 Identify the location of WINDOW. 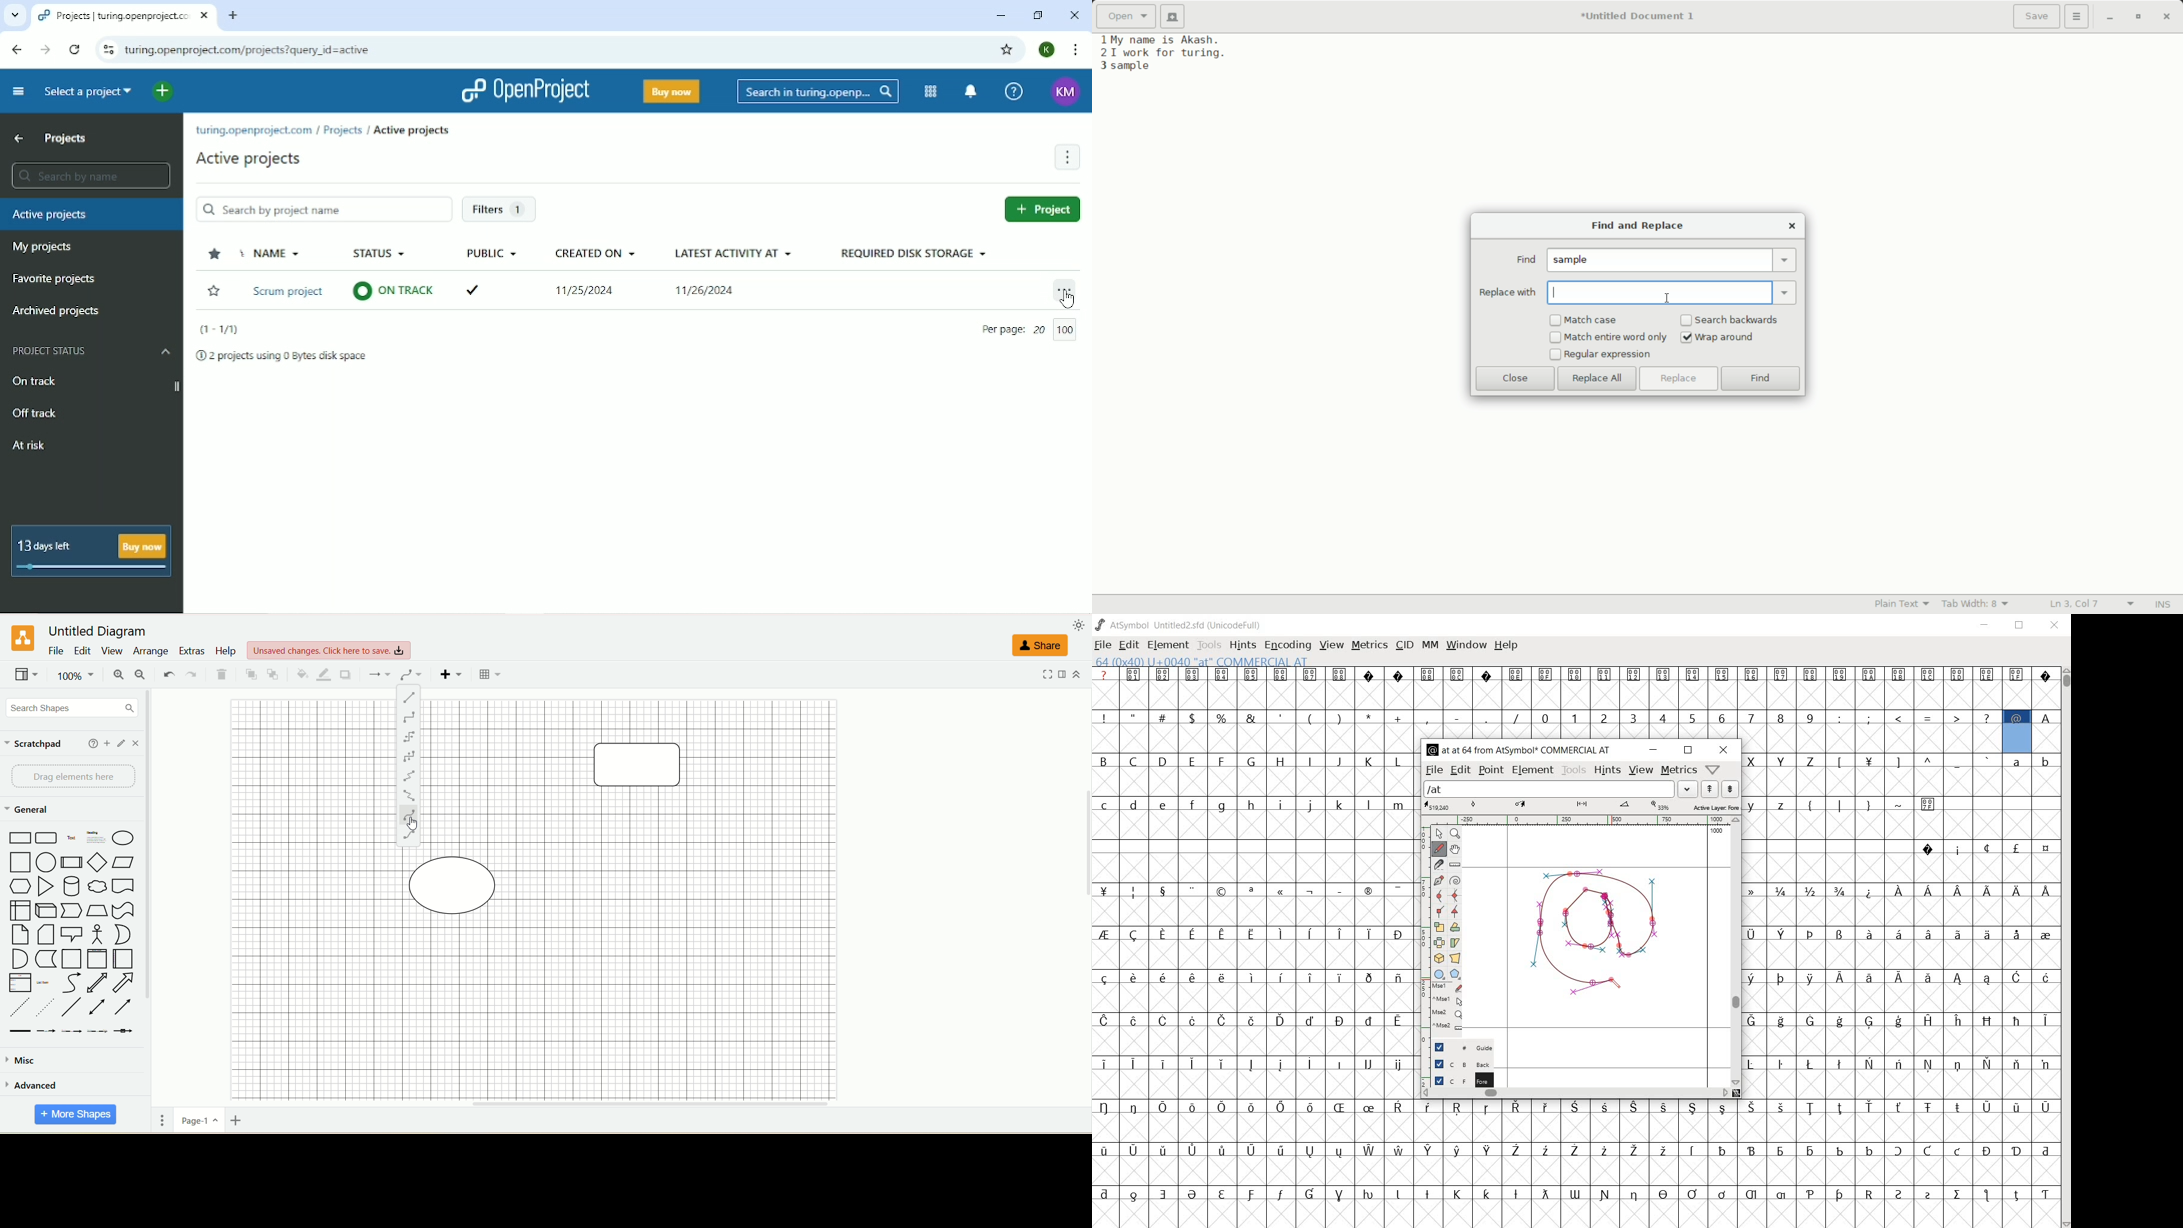
(1468, 644).